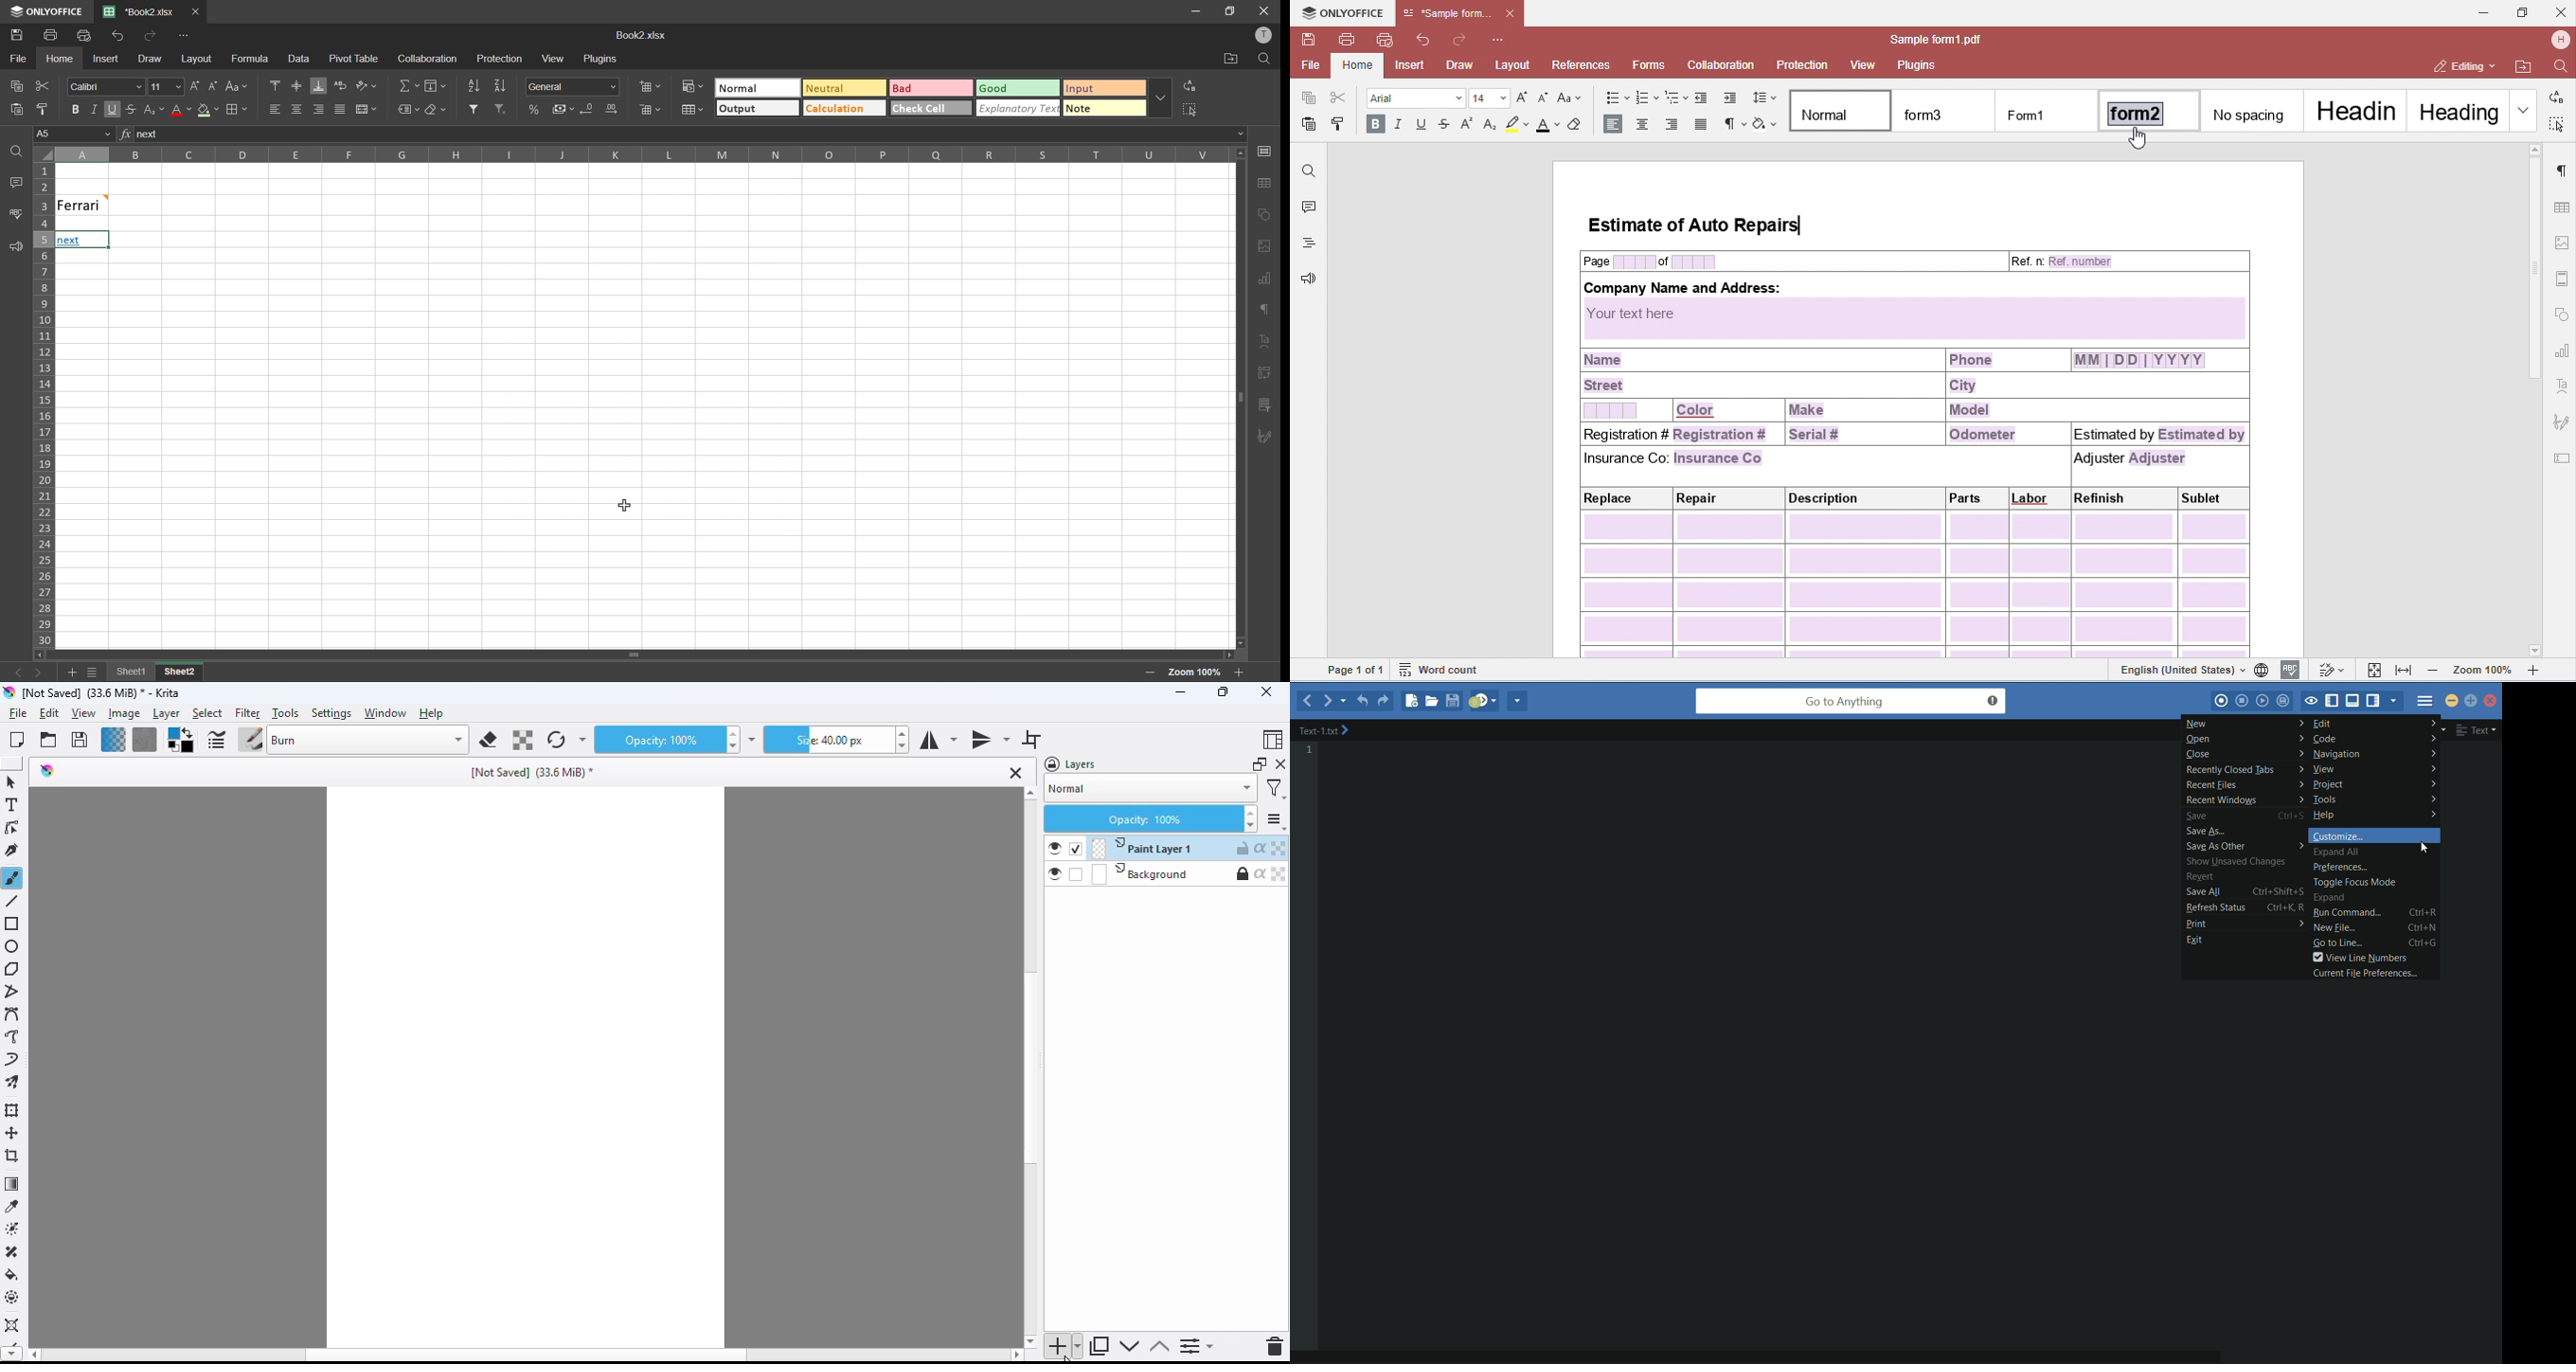  What do you see at coordinates (1192, 11) in the screenshot?
I see `minimize` at bounding box center [1192, 11].